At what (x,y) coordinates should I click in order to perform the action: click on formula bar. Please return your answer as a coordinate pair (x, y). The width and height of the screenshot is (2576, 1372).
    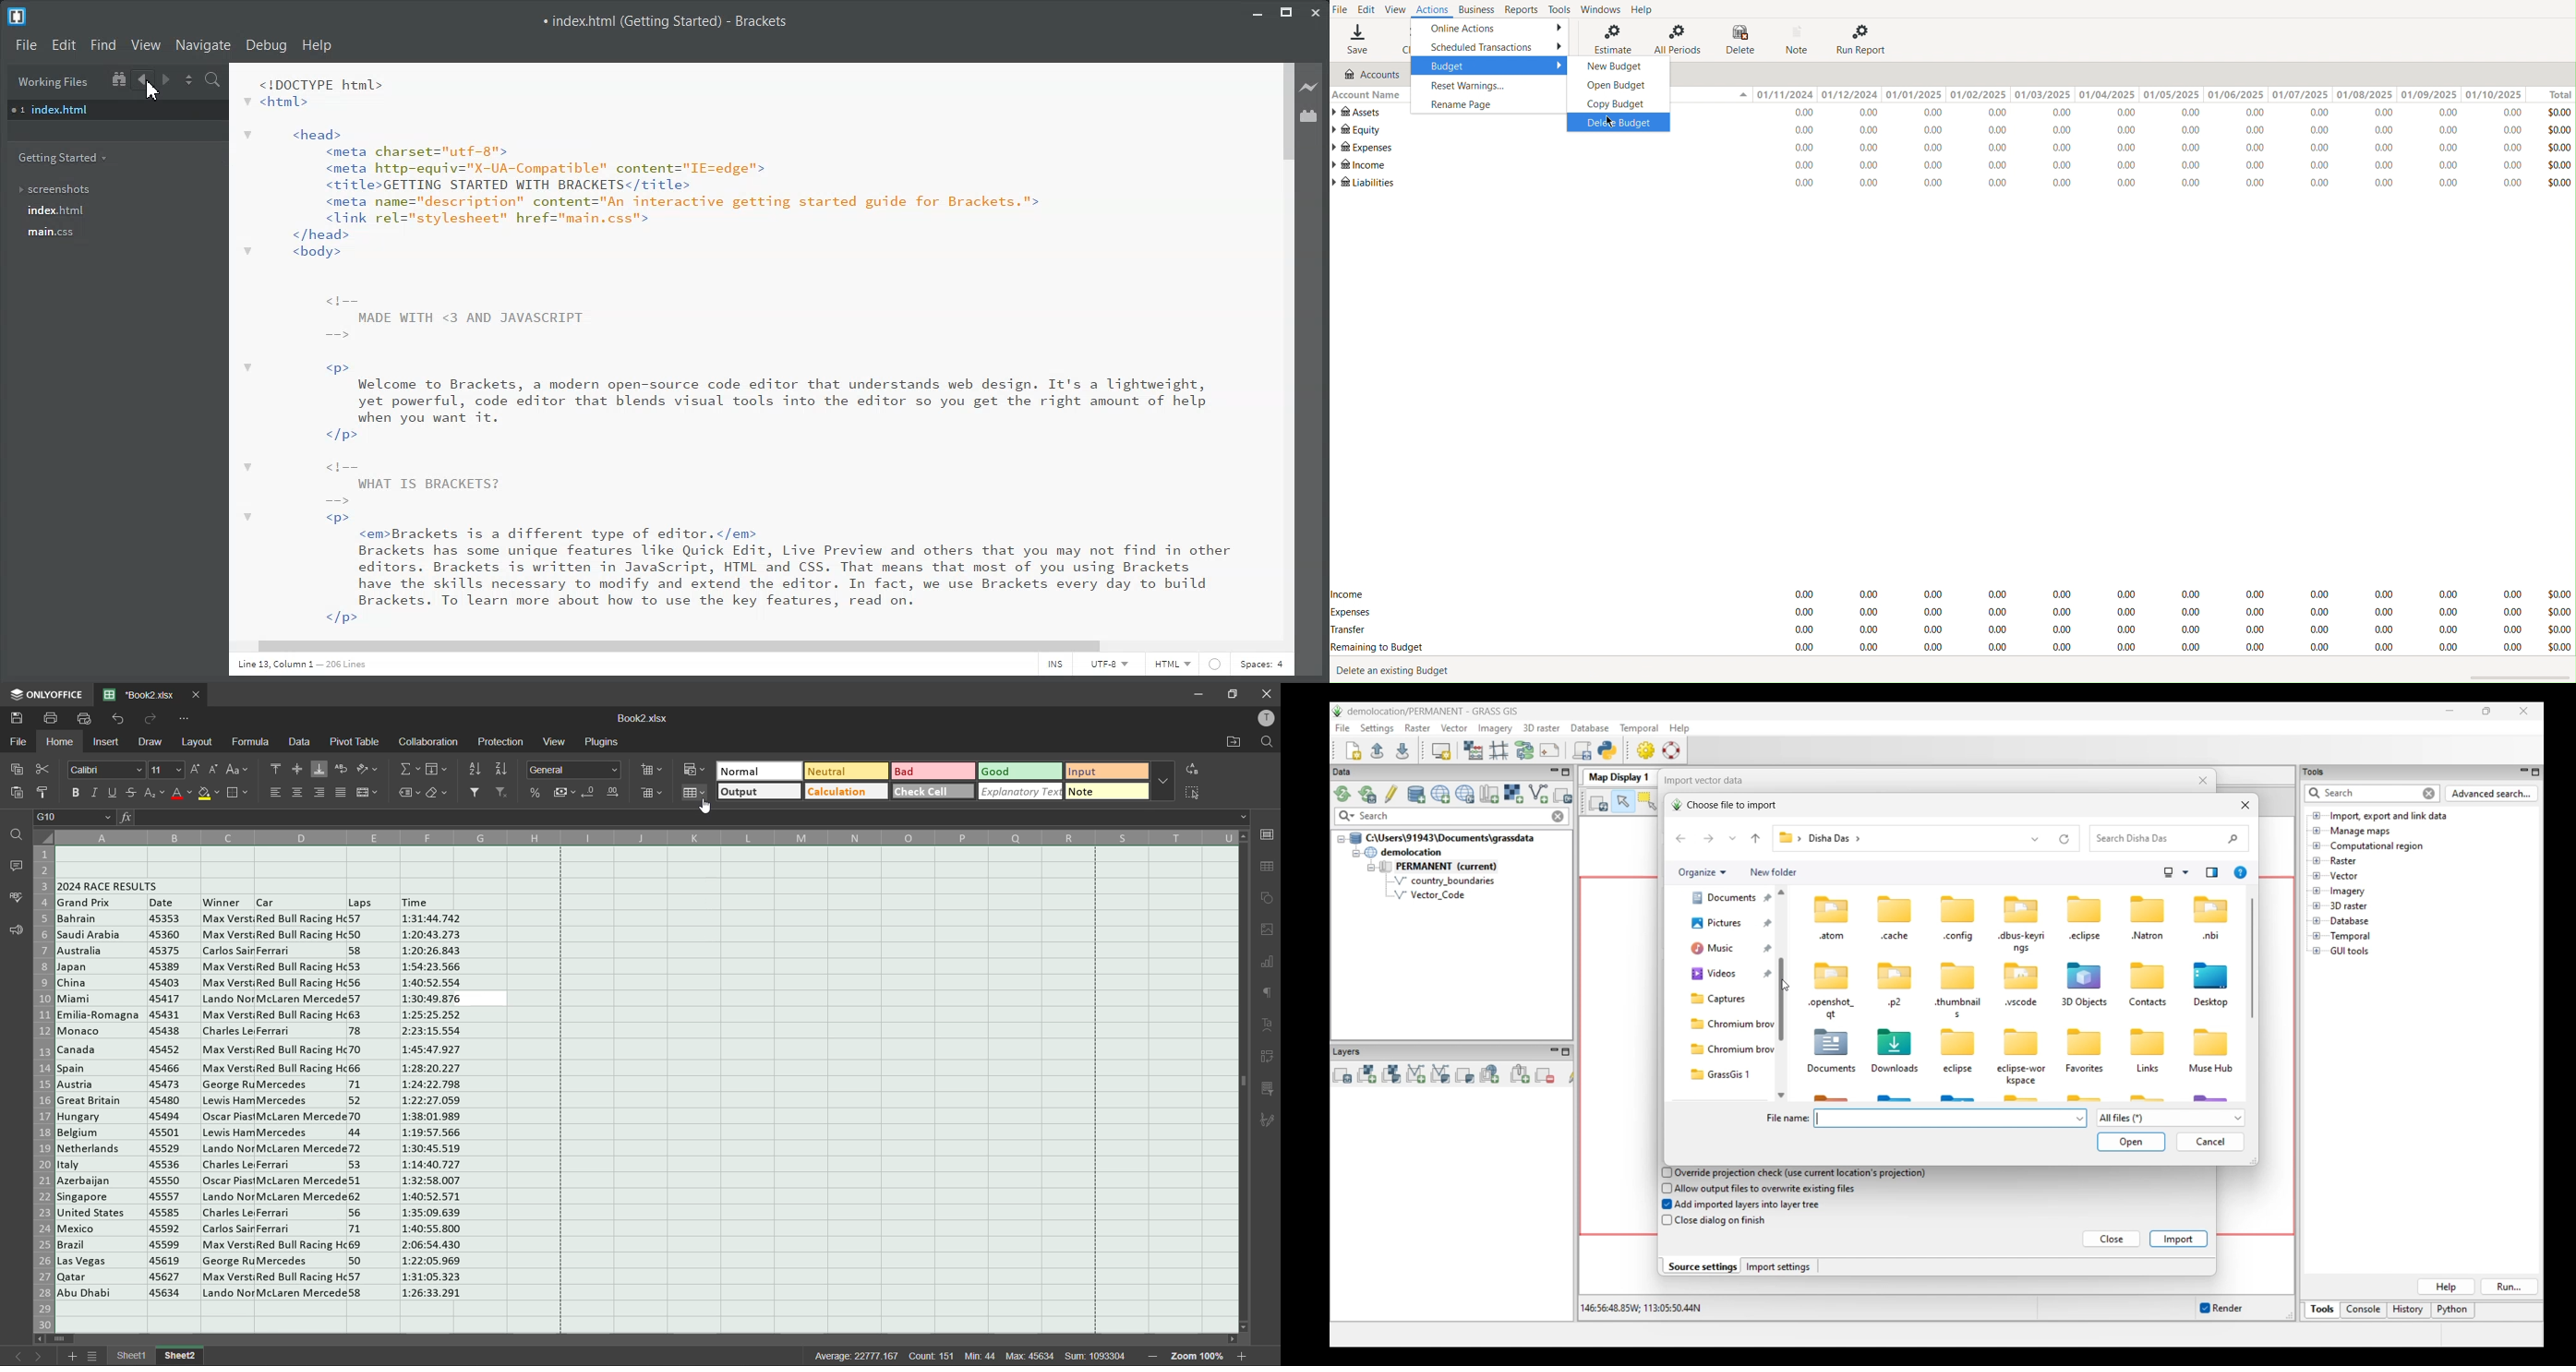
    Looking at the image, I should click on (691, 819).